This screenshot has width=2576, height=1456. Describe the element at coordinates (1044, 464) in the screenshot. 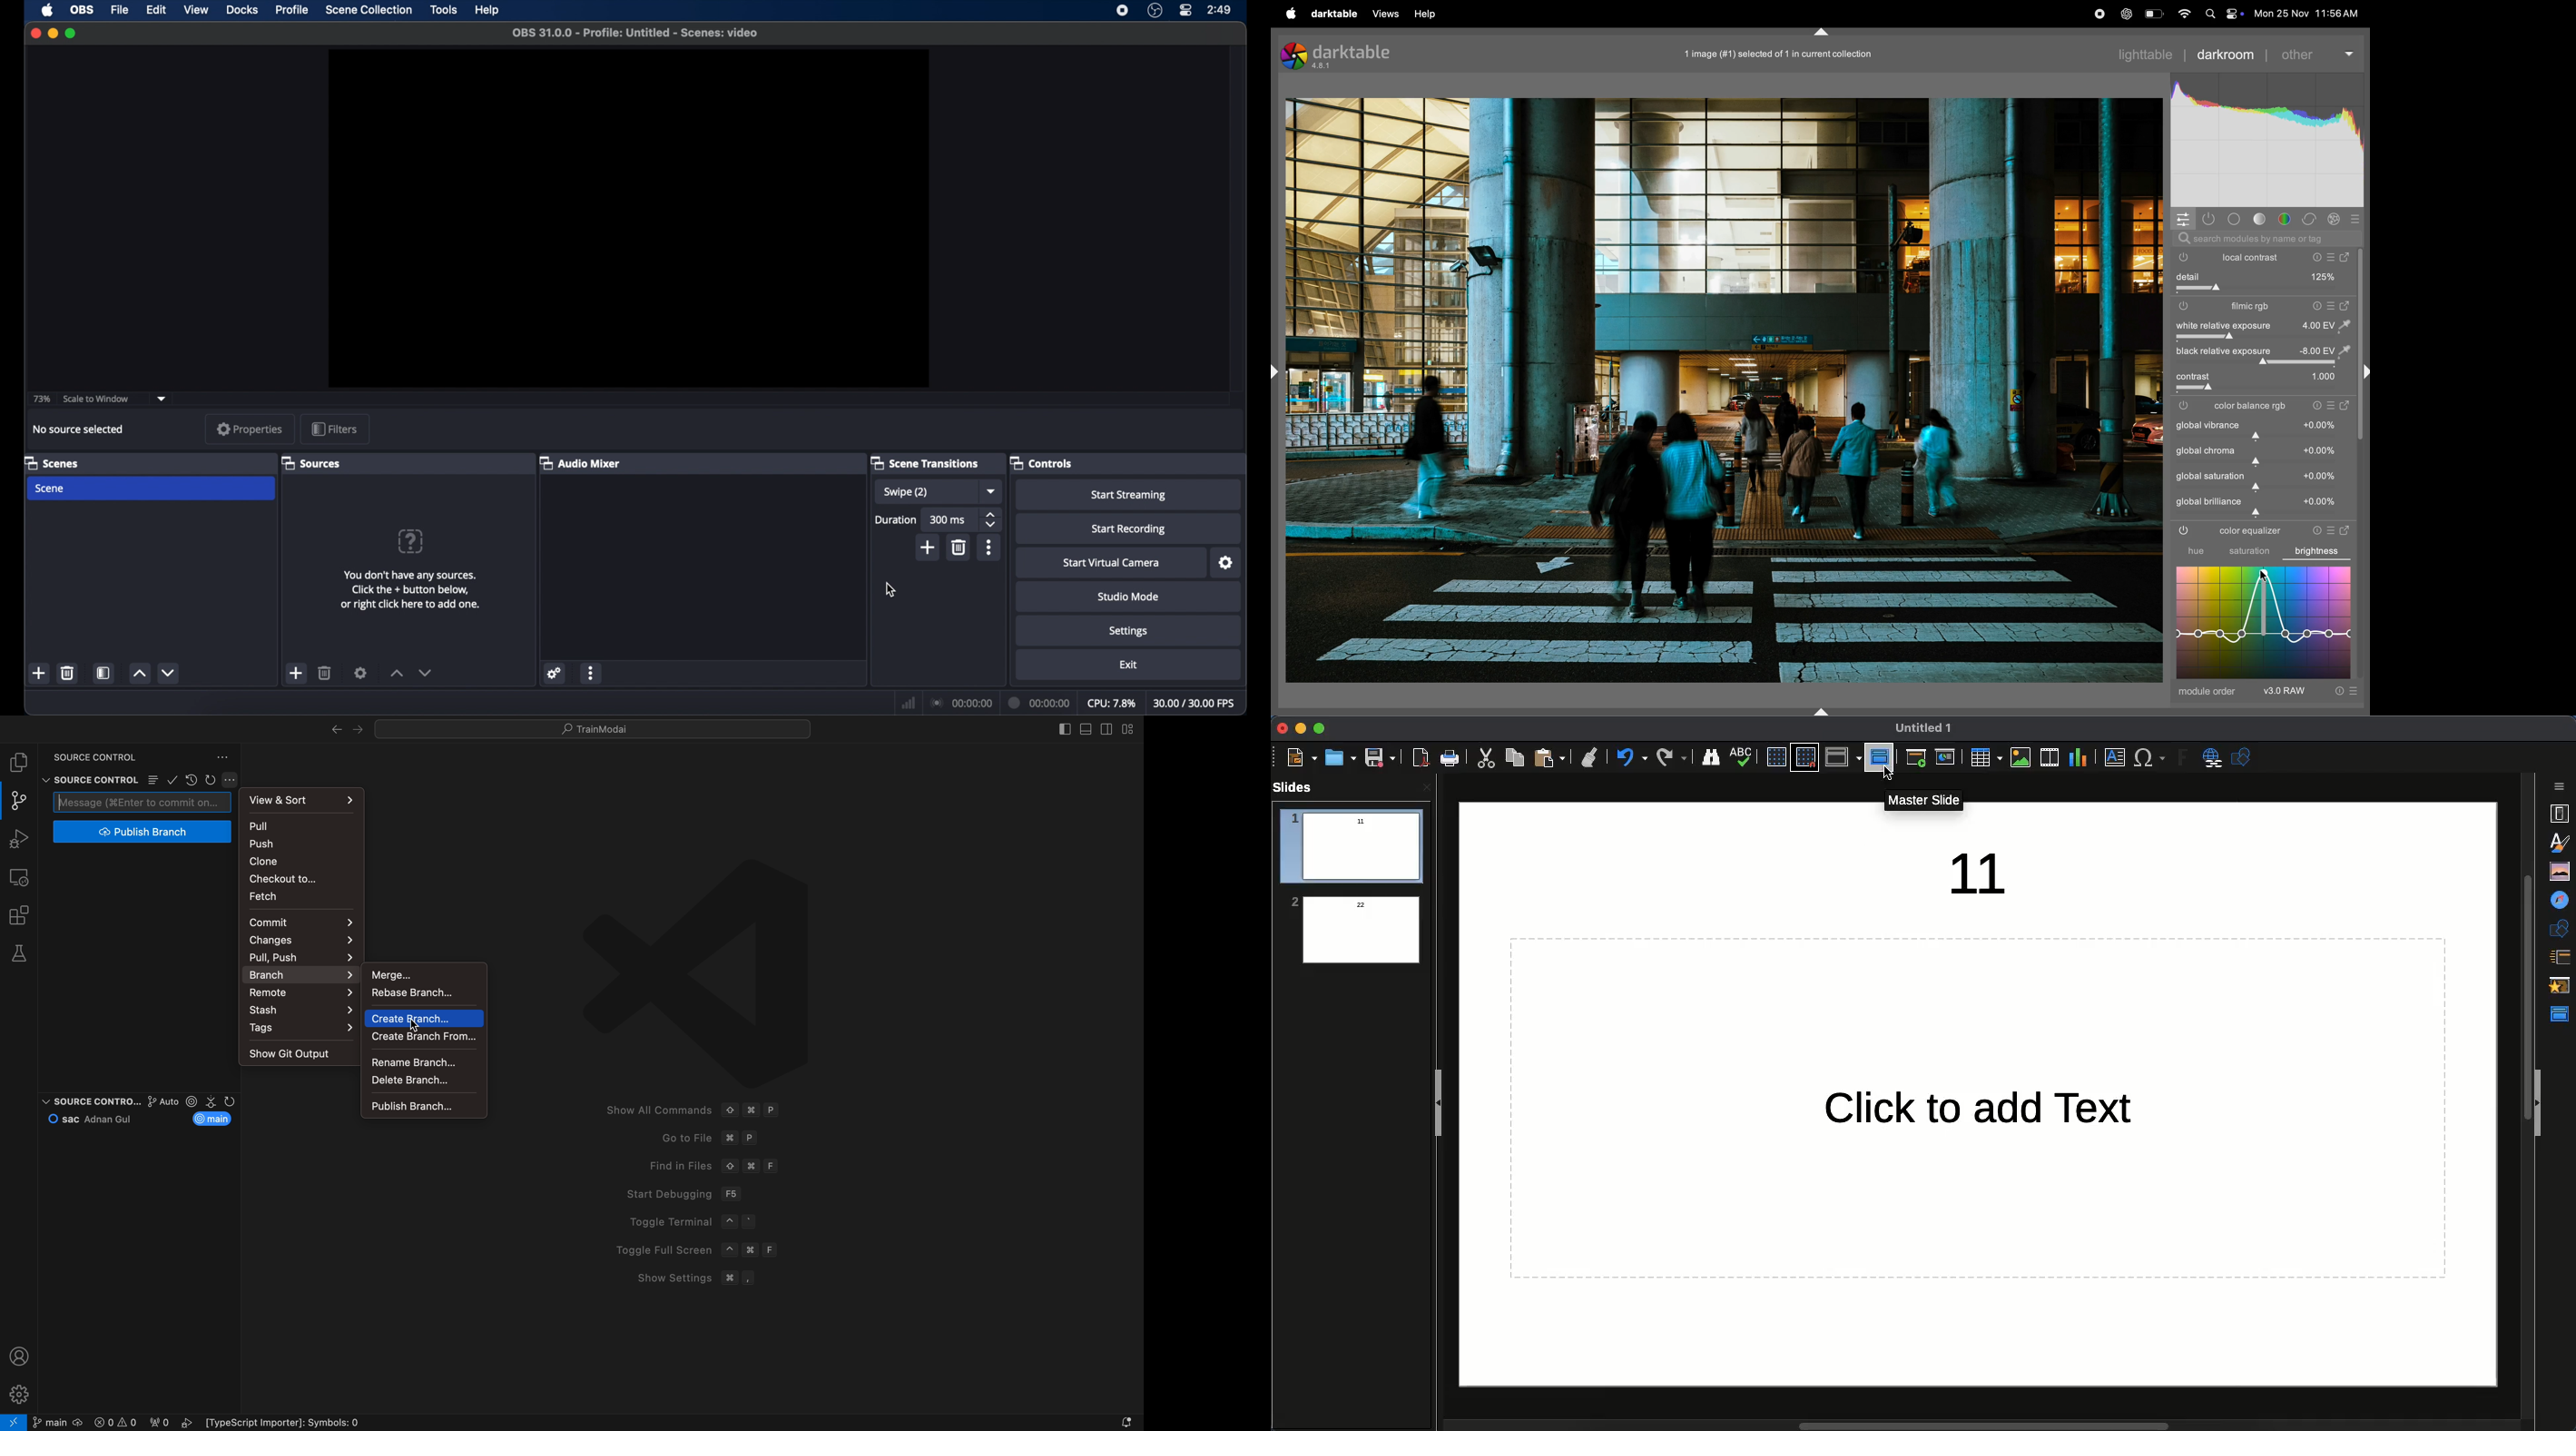

I see `controls` at that location.